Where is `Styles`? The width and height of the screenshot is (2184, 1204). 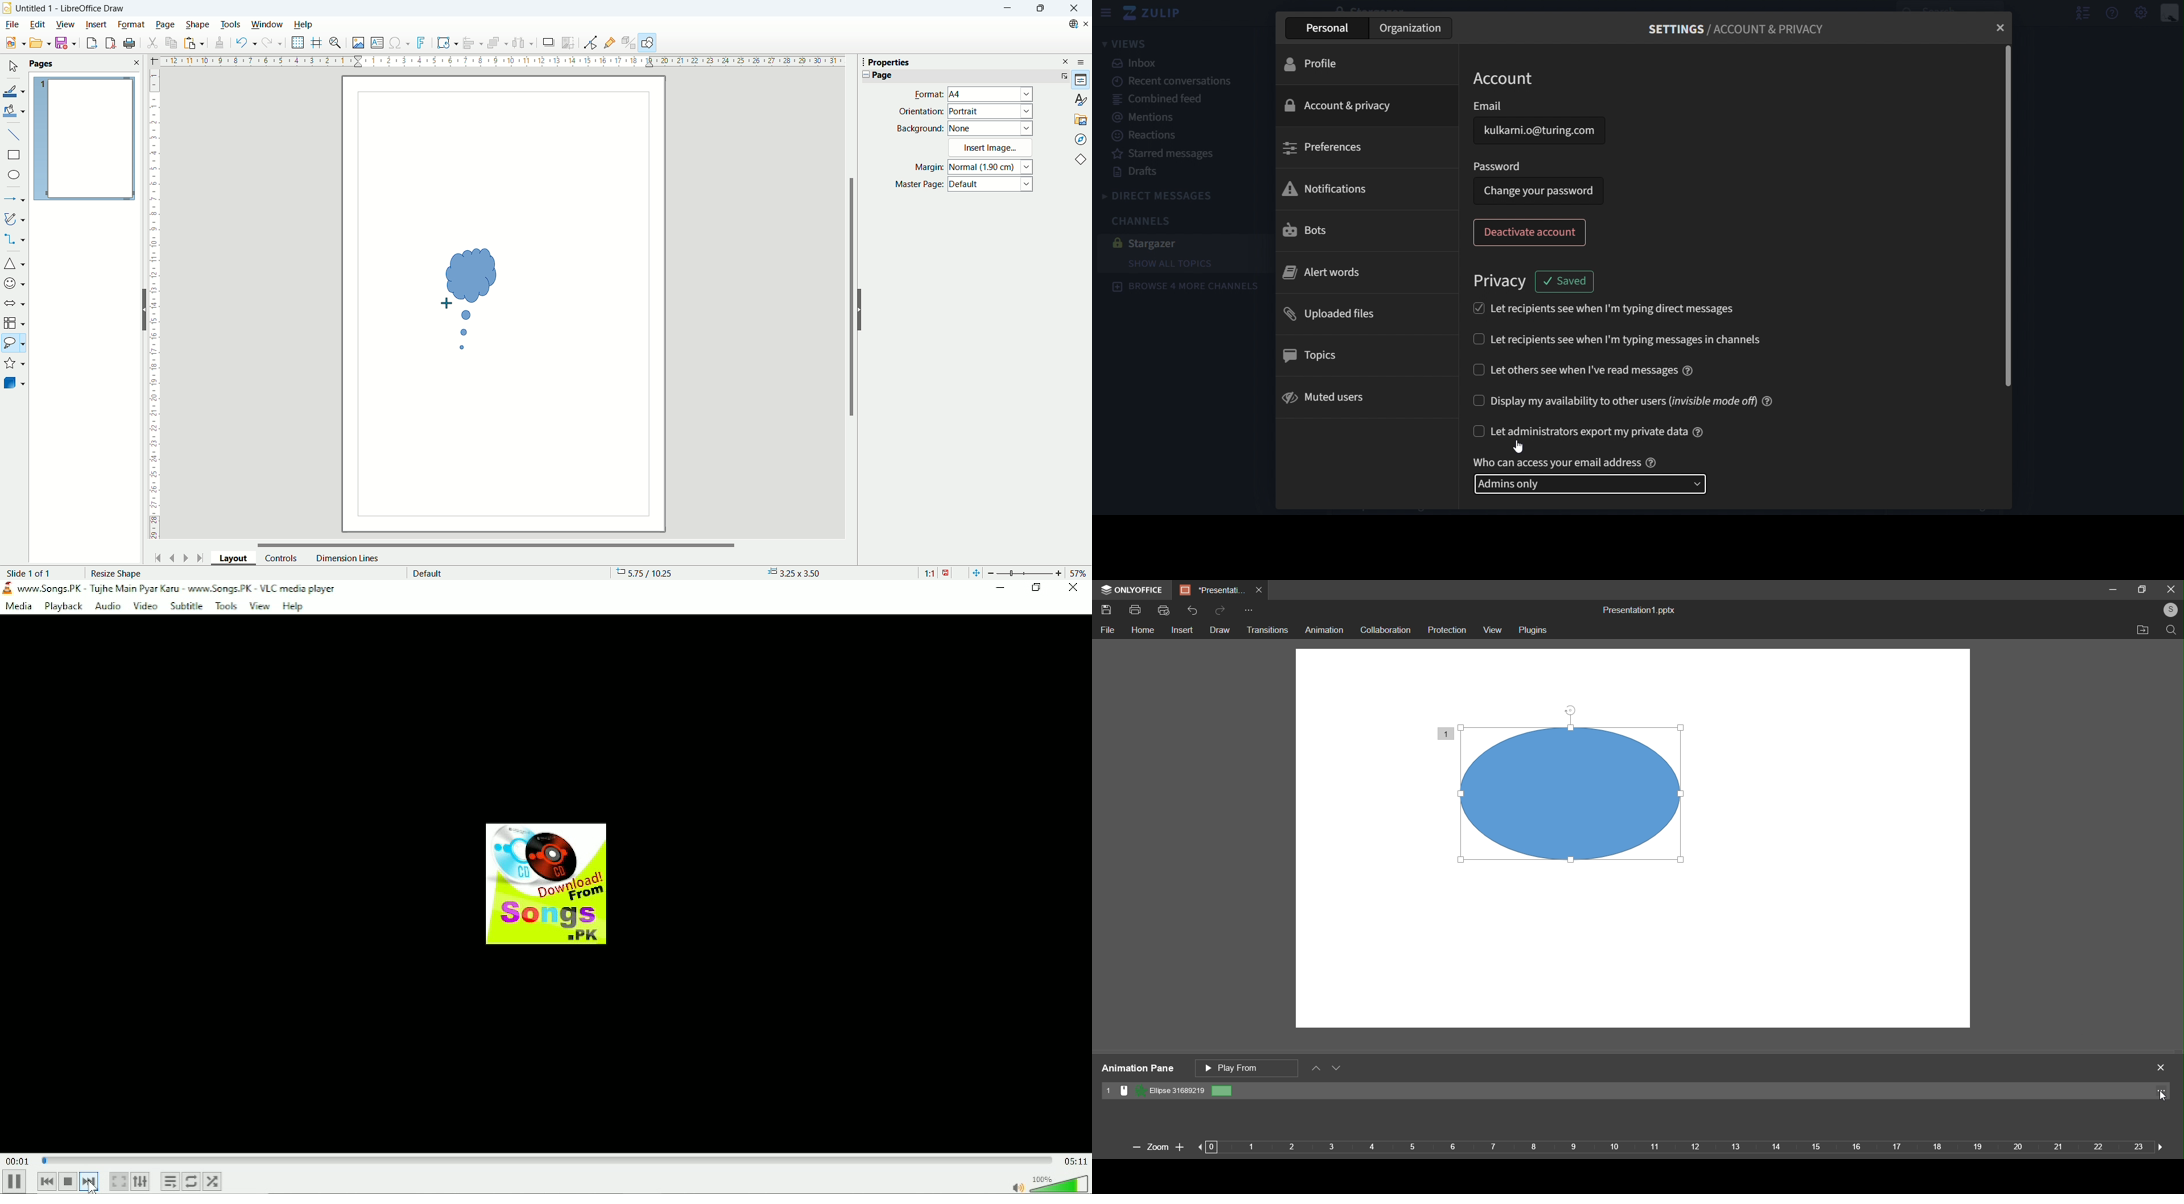 Styles is located at coordinates (1081, 100).